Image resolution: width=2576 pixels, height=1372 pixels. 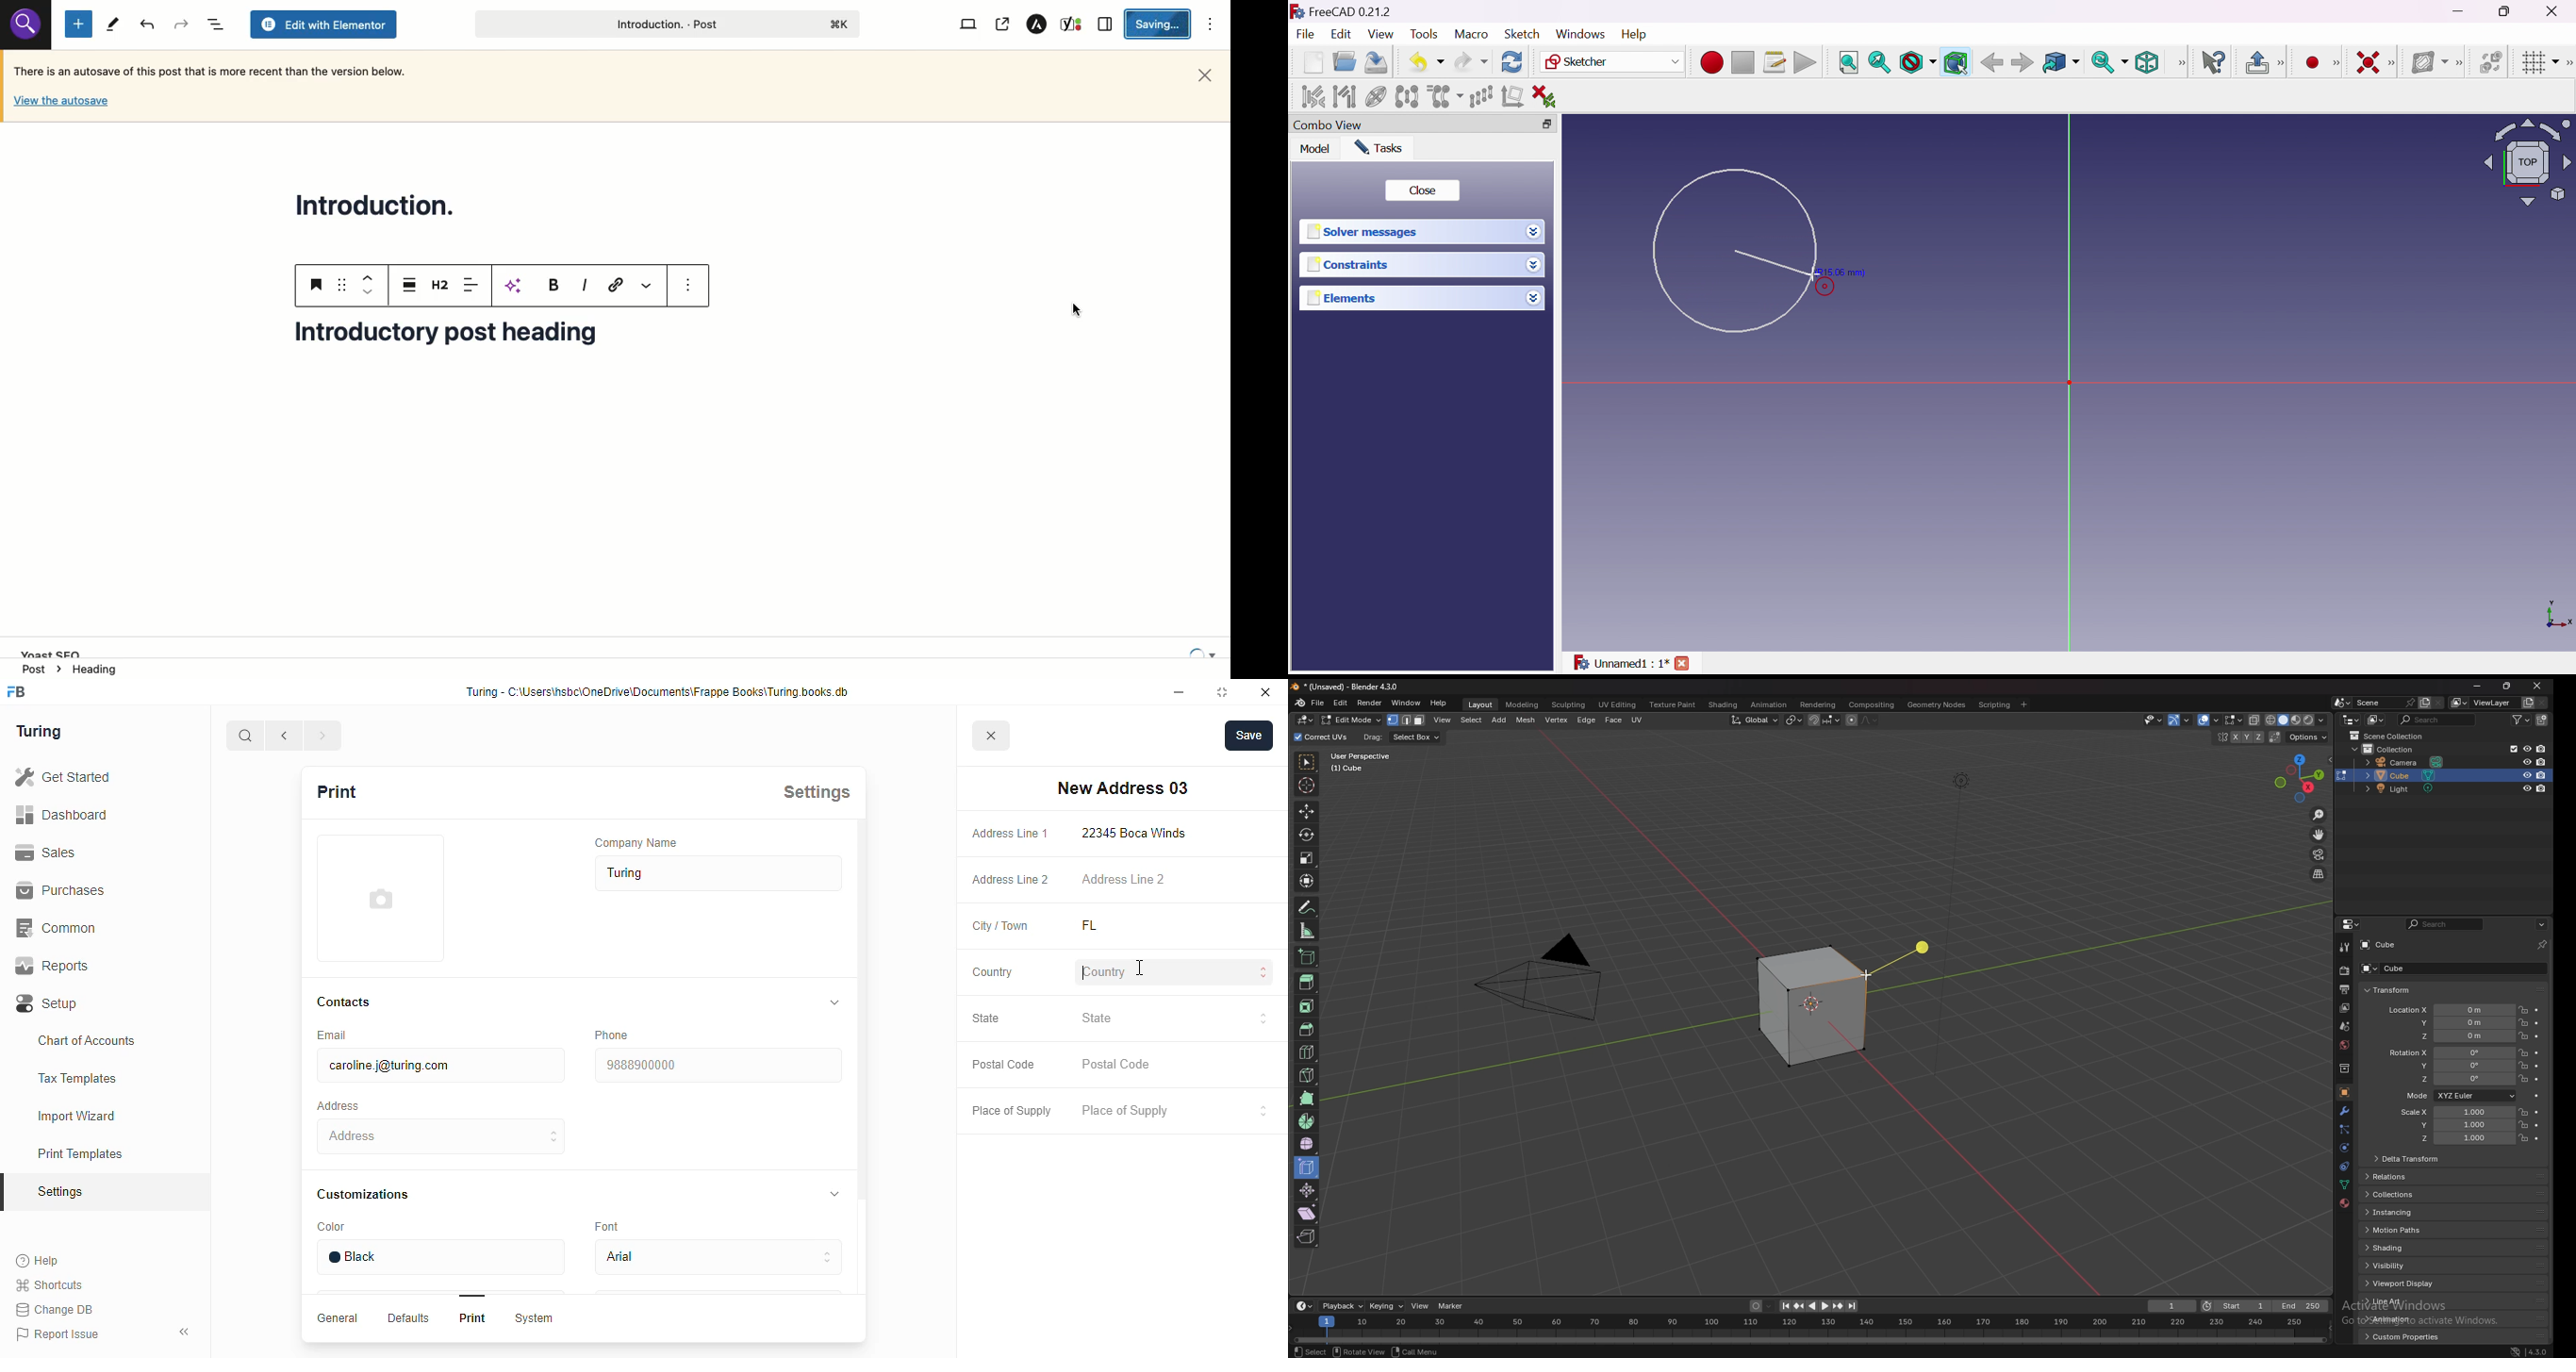 I want to click on Remove axes alignment, so click(x=1513, y=97).